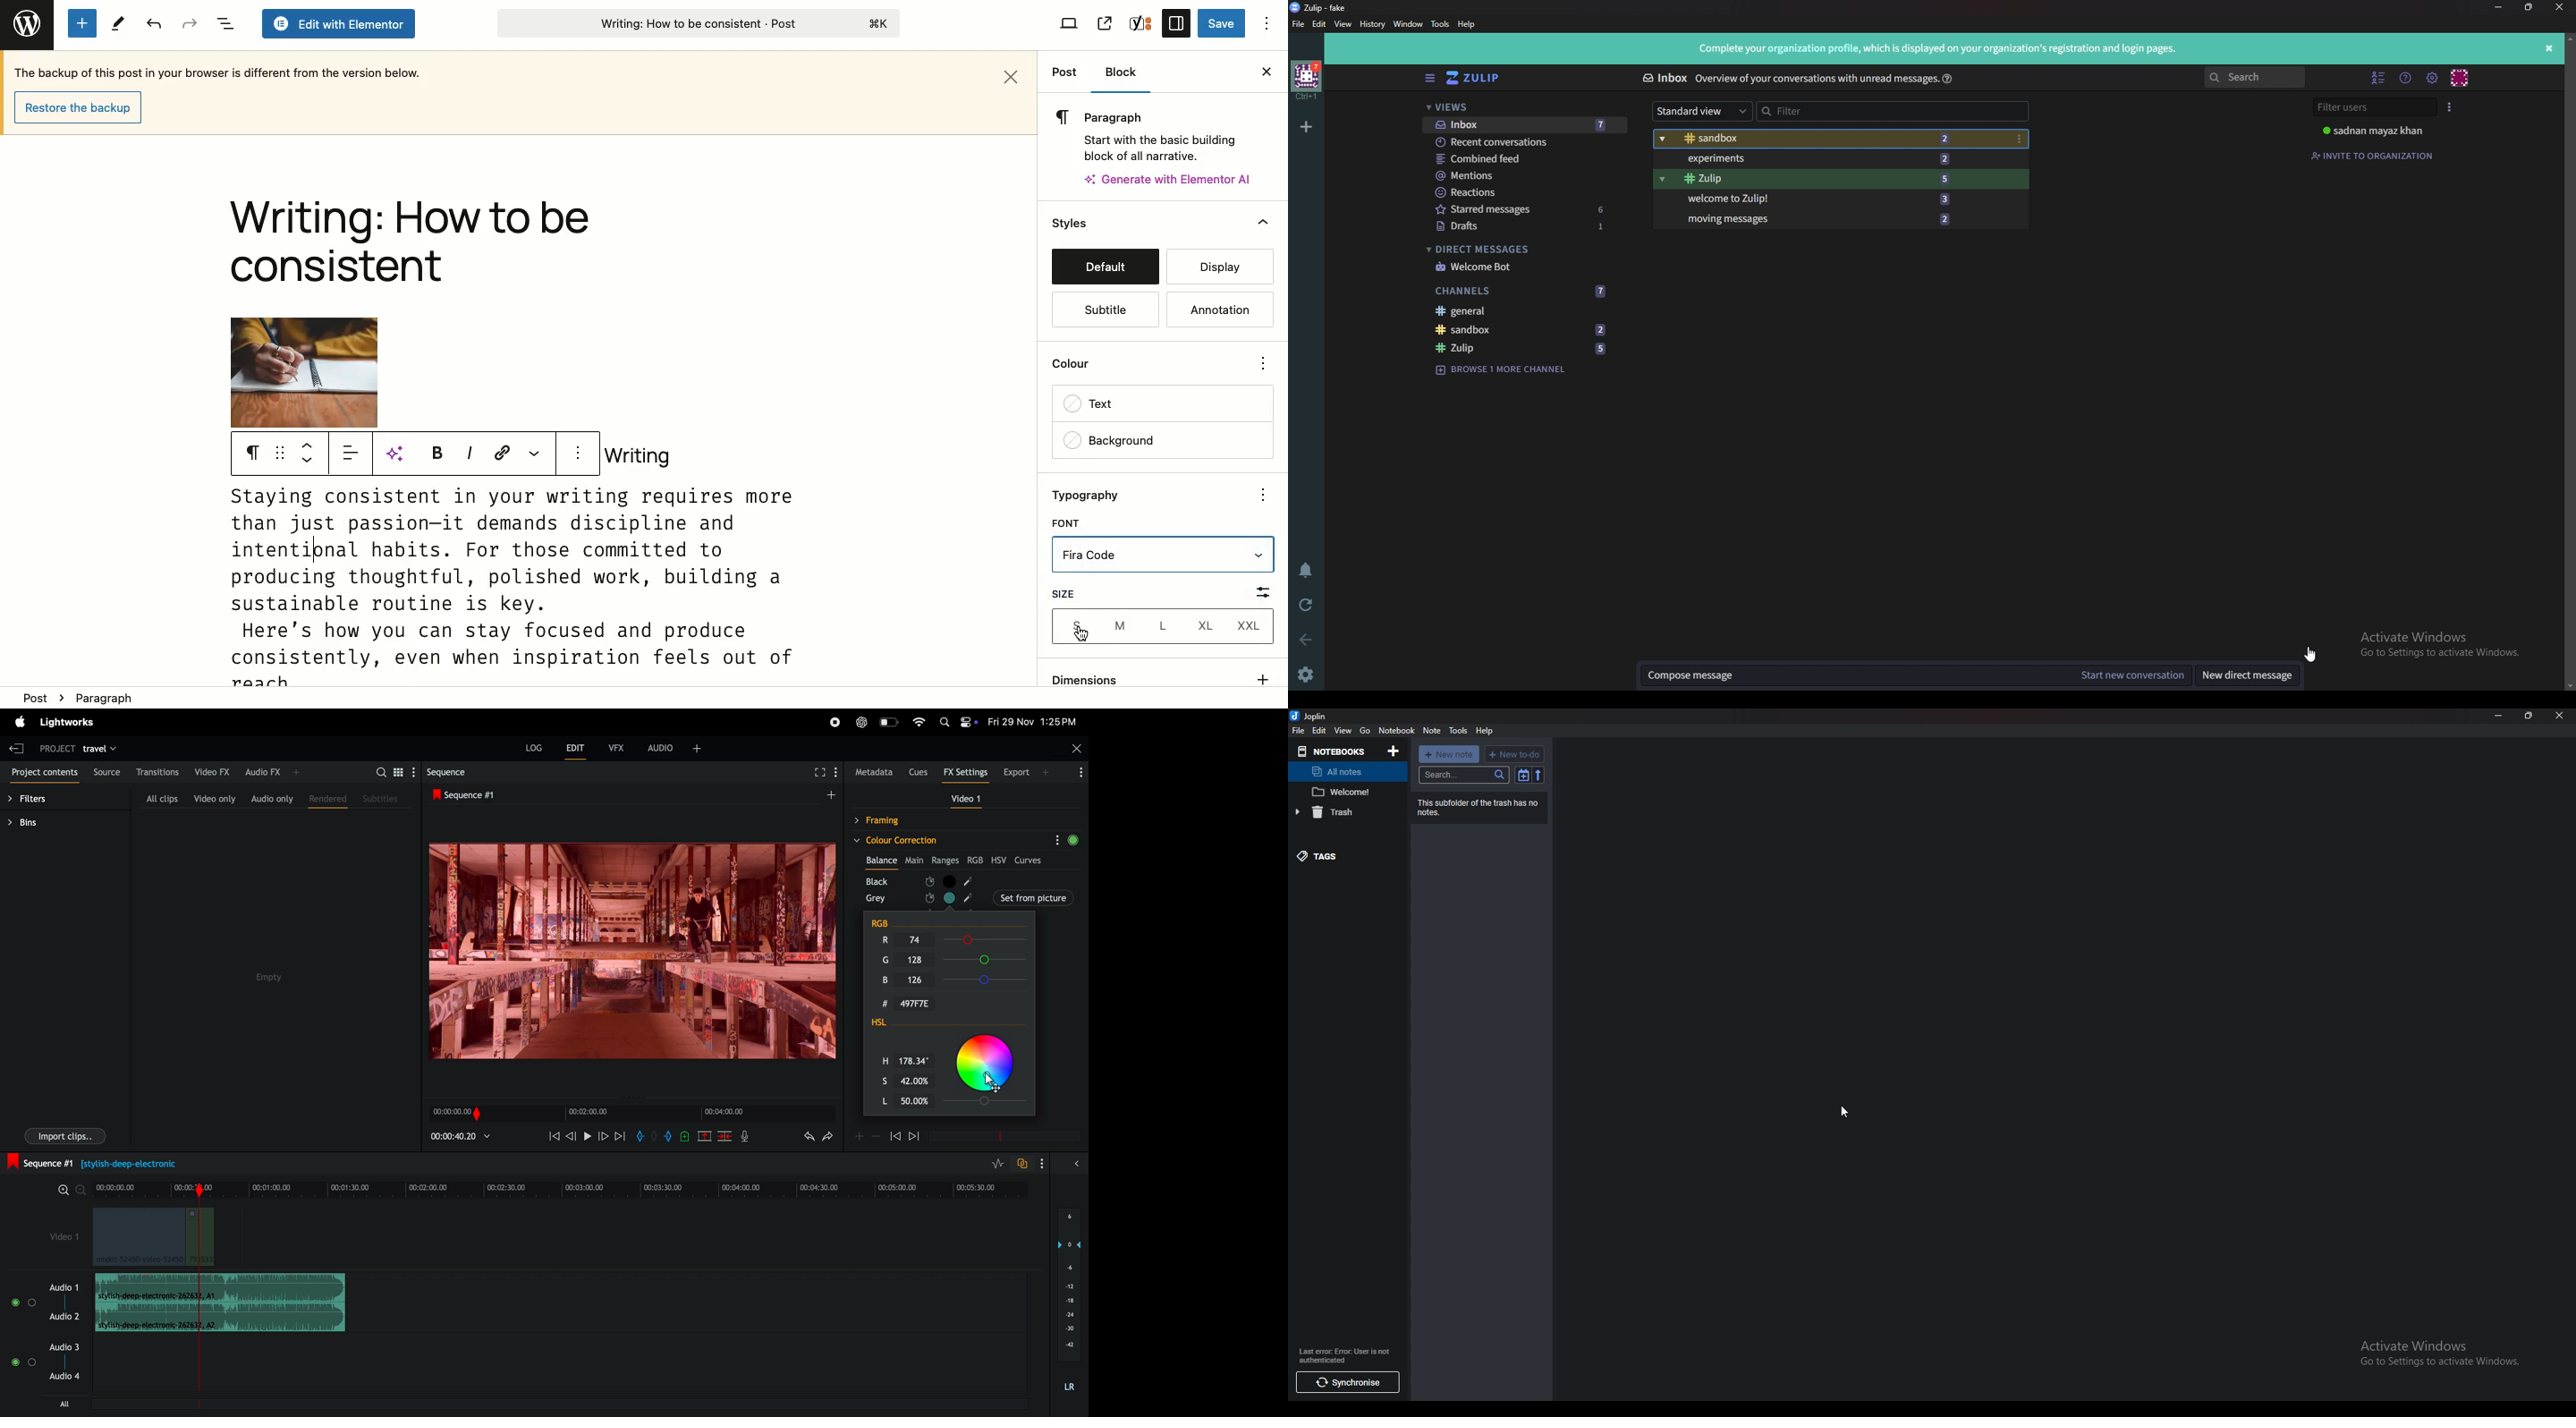 Image resolution: width=2576 pixels, height=1428 pixels. I want to click on tags, so click(1341, 855).